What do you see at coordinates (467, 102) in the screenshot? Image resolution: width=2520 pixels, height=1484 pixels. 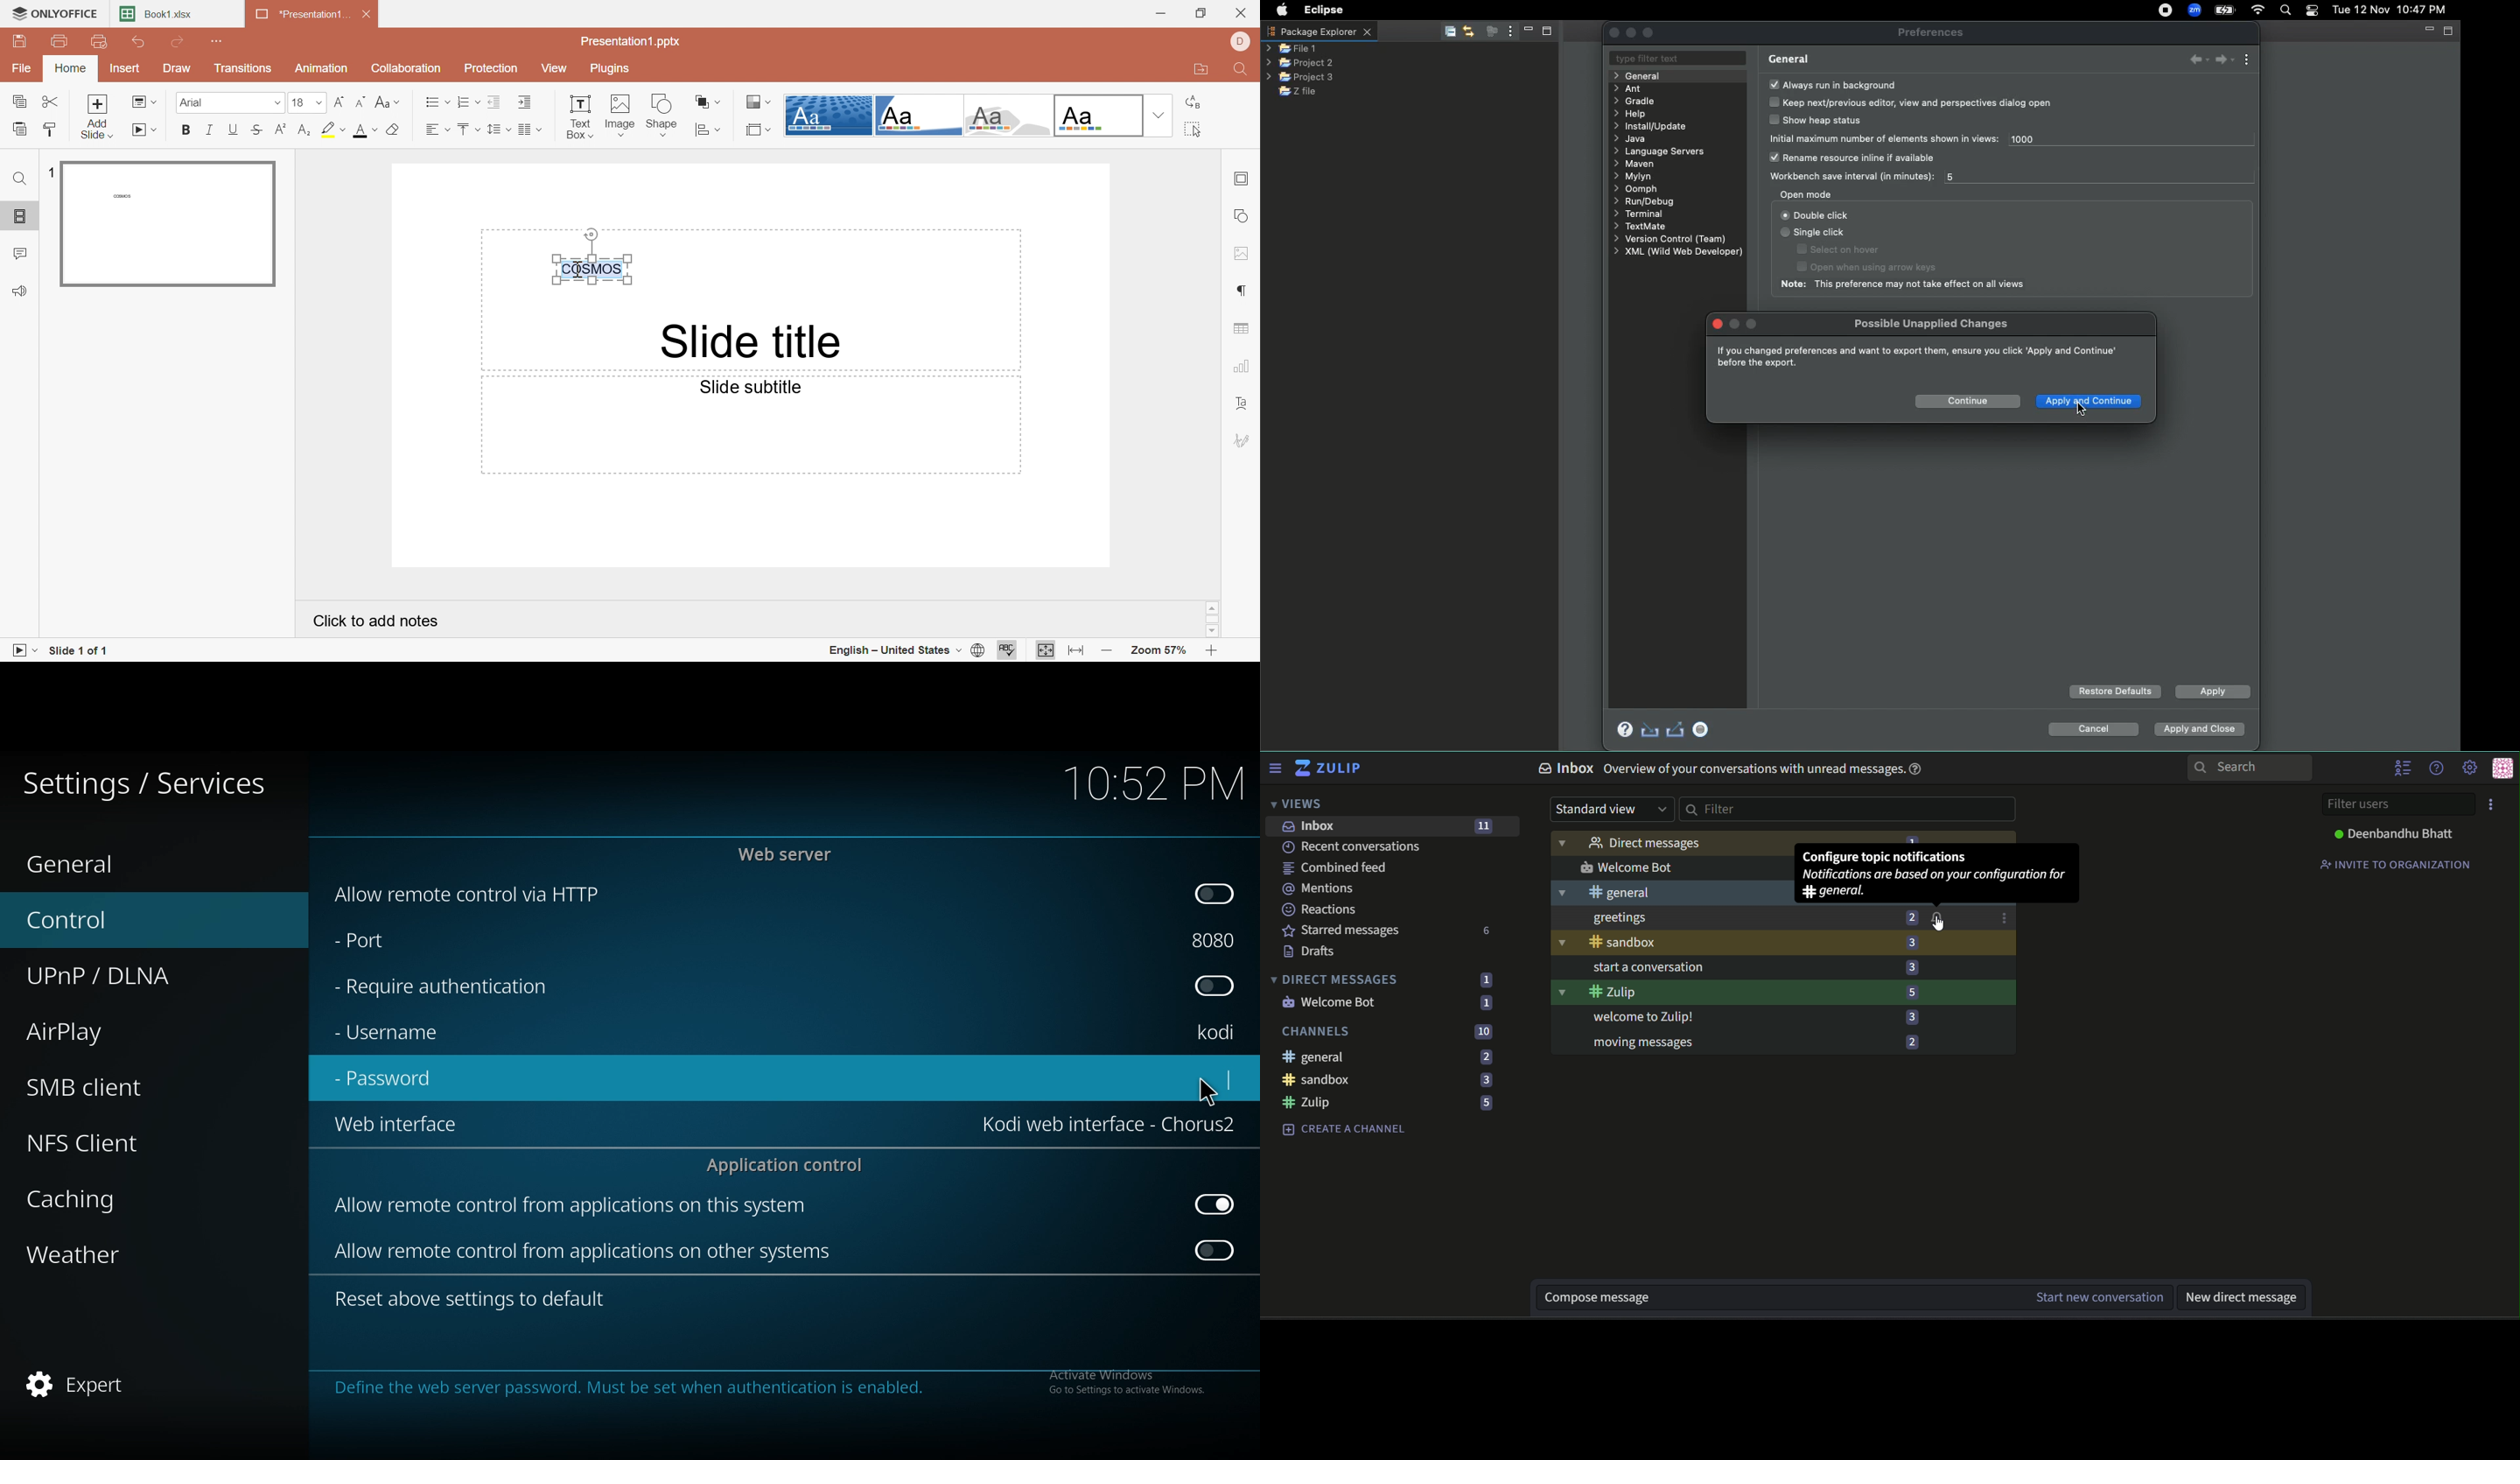 I see `Numbering` at bounding box center [467, 102].